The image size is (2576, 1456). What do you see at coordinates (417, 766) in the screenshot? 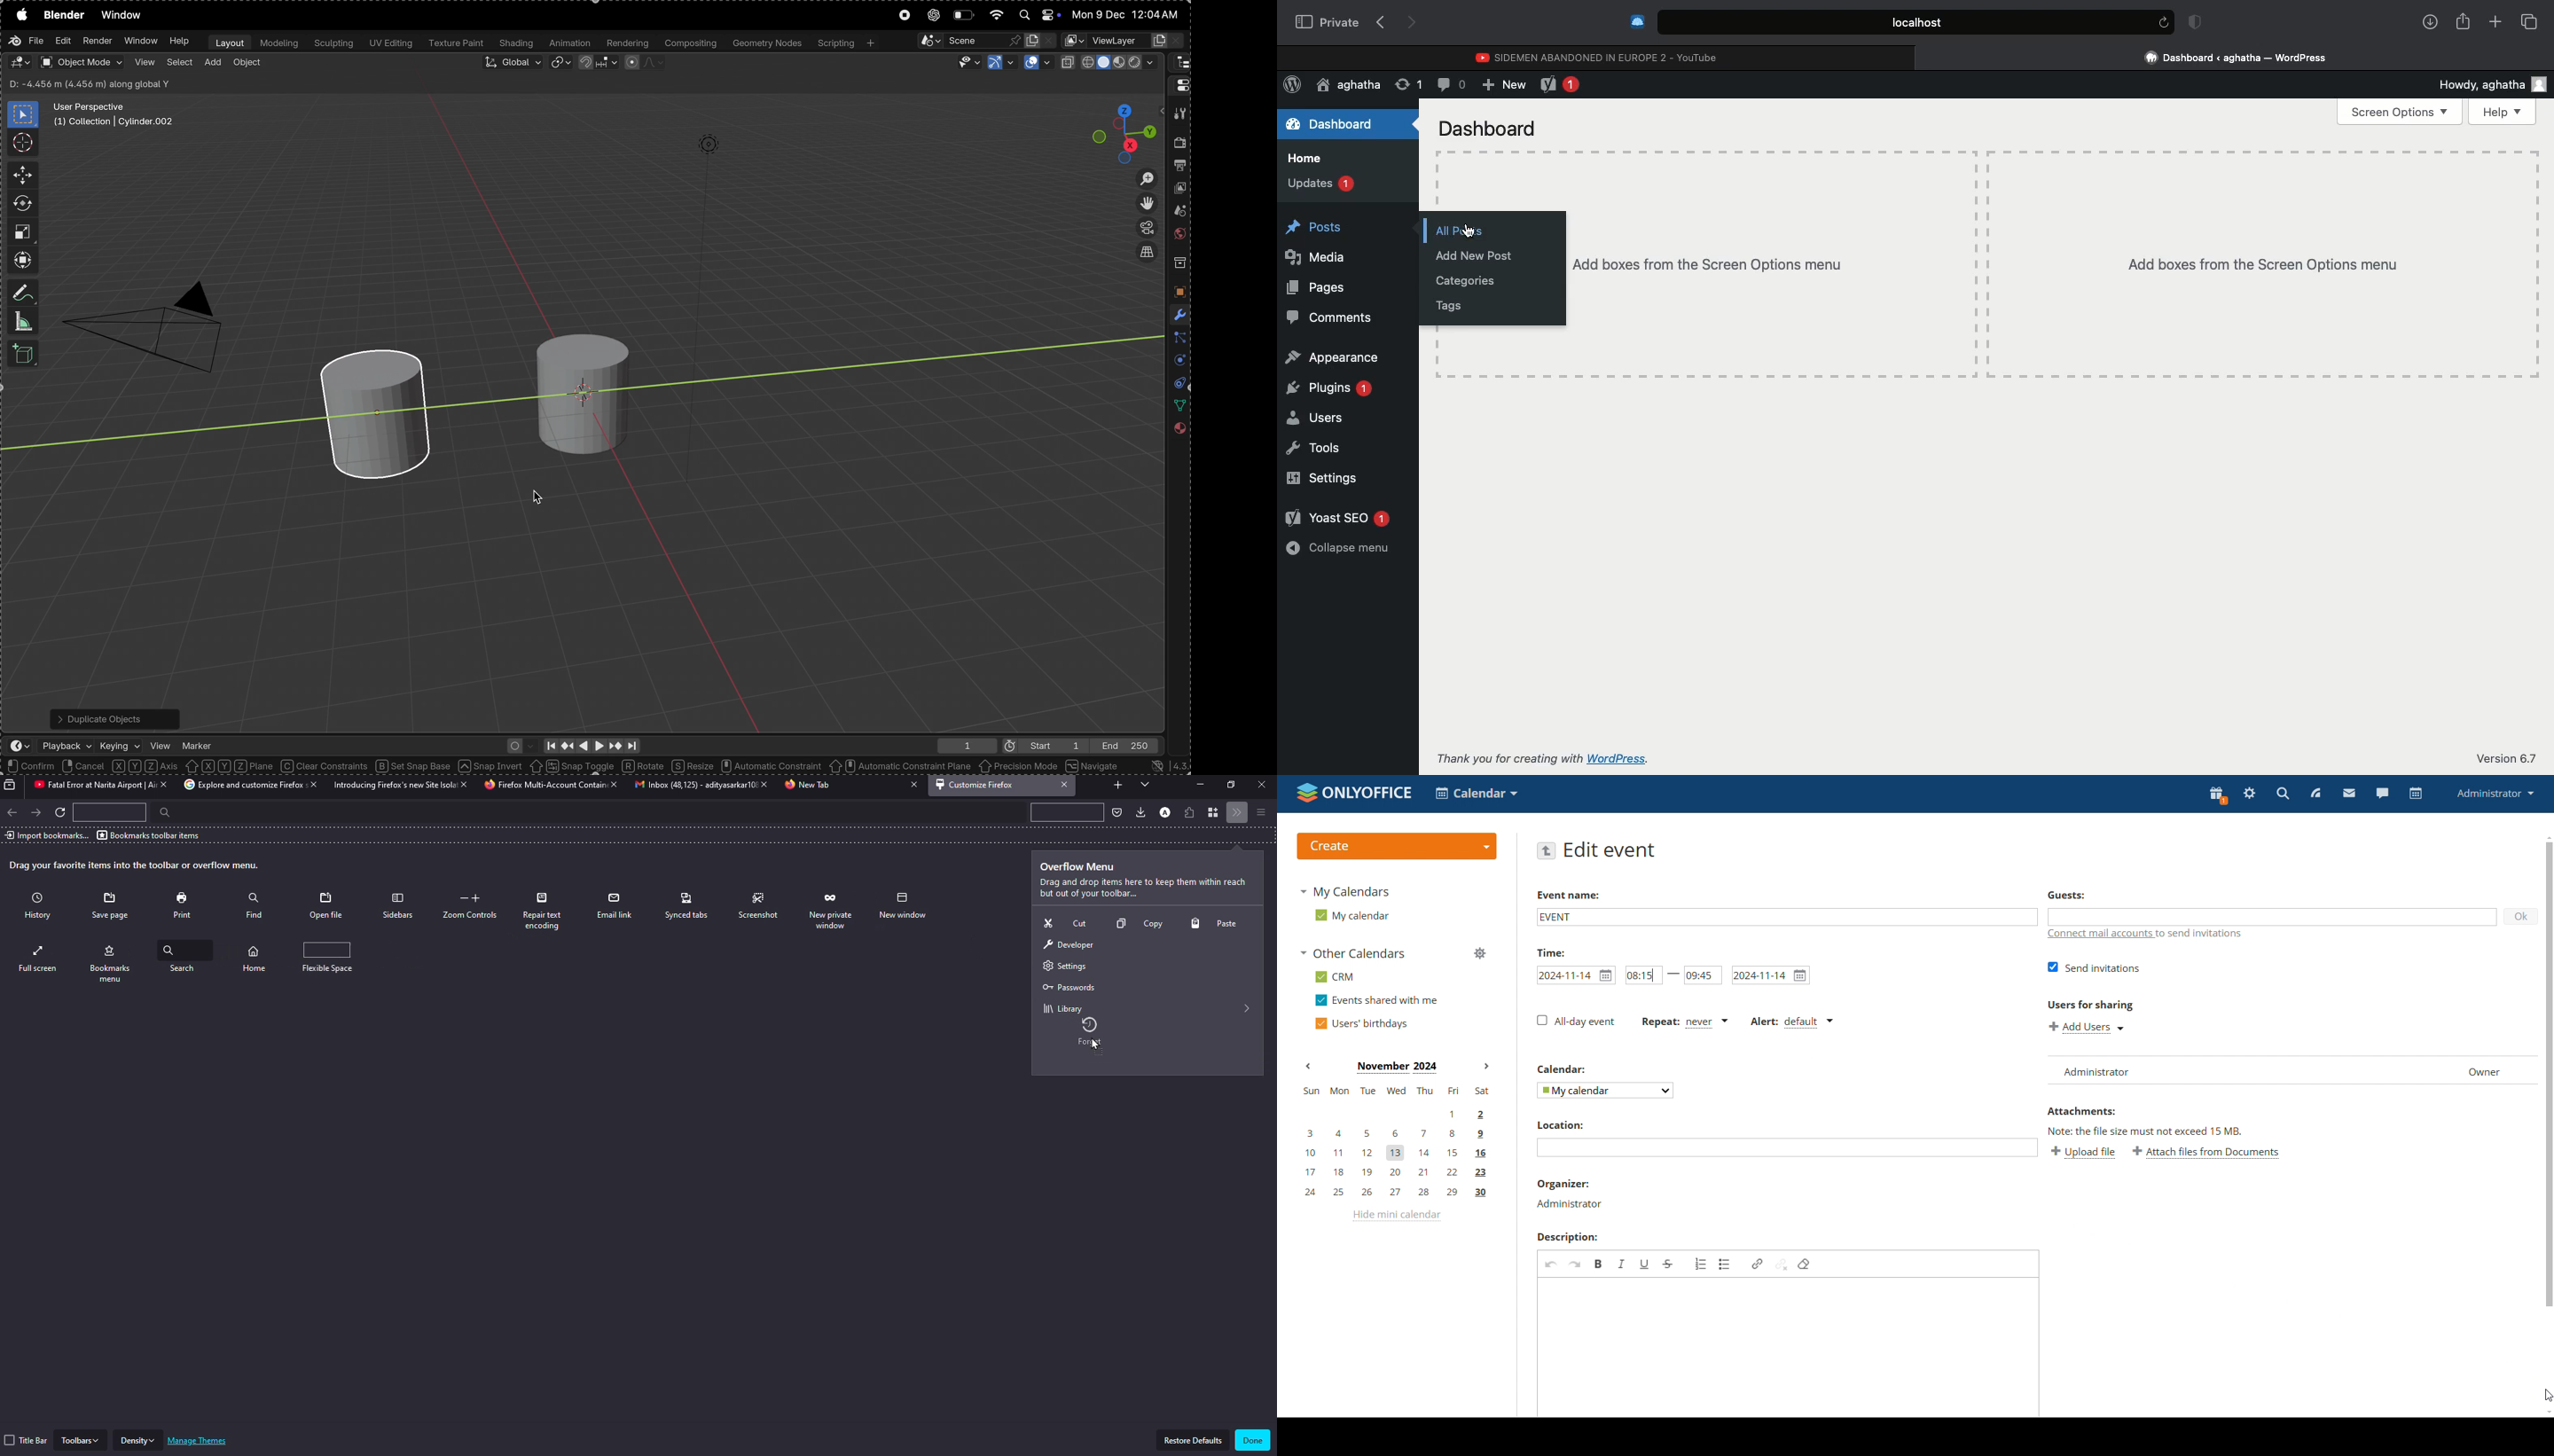
I see `set snap base` at bounding box center [417, 766].